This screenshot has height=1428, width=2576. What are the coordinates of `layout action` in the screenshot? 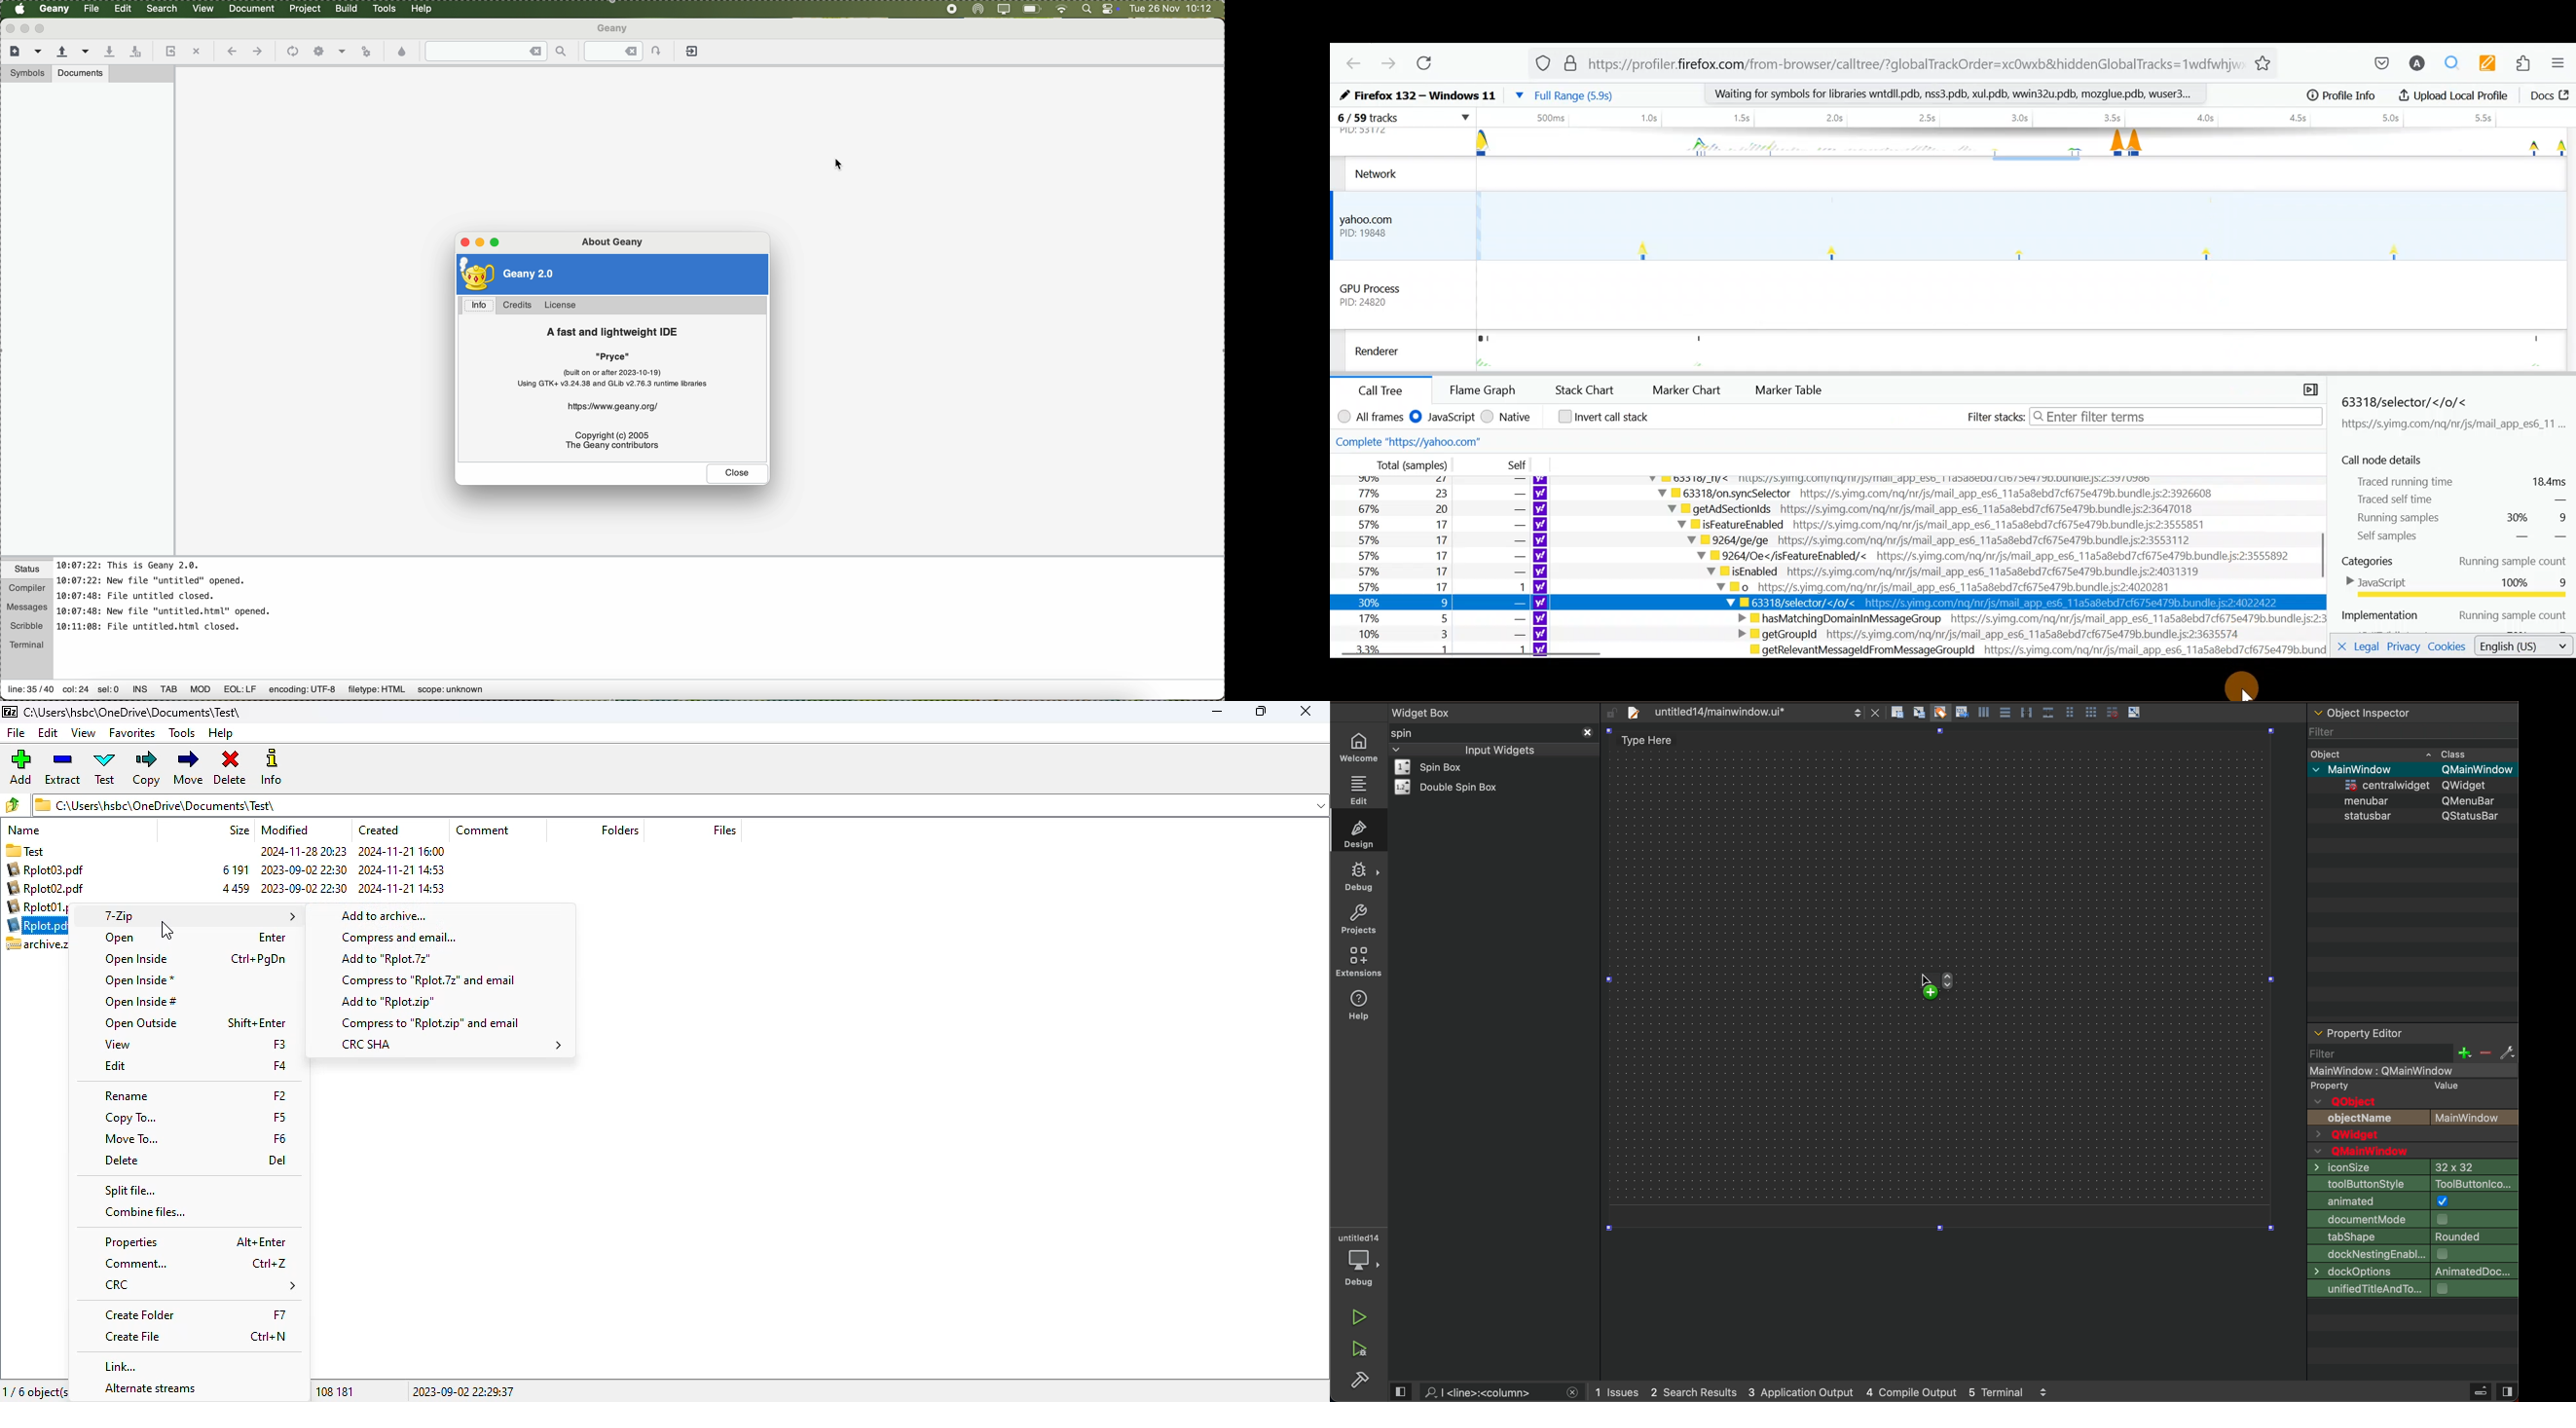 It's located at (2020, 710).